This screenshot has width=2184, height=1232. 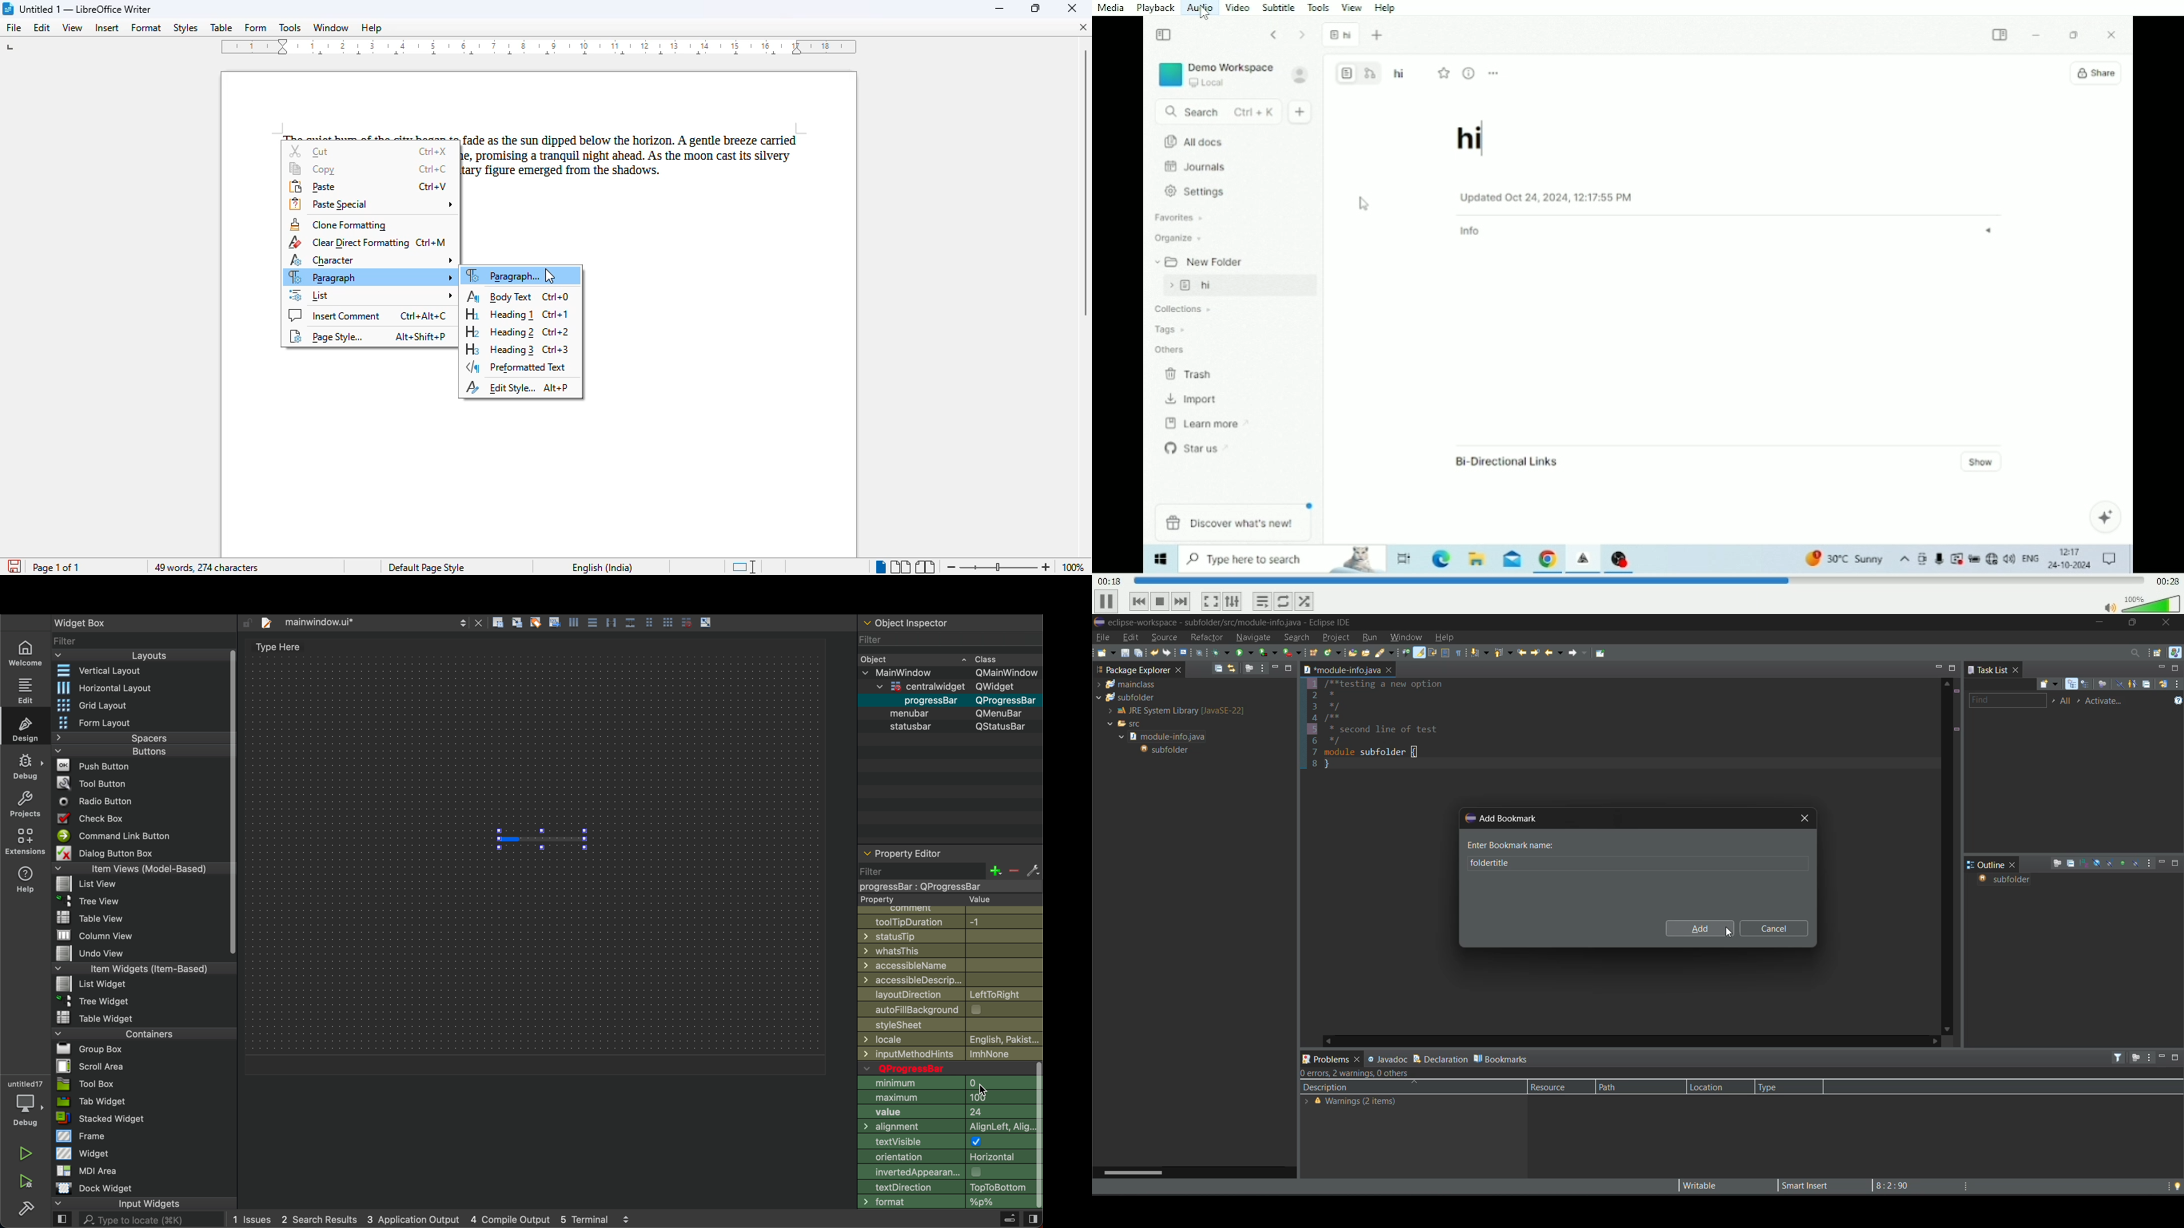 What do you see at coordinates (2170, 623) in the screenshot?
I see `close` at bounding box center [2170, 623].